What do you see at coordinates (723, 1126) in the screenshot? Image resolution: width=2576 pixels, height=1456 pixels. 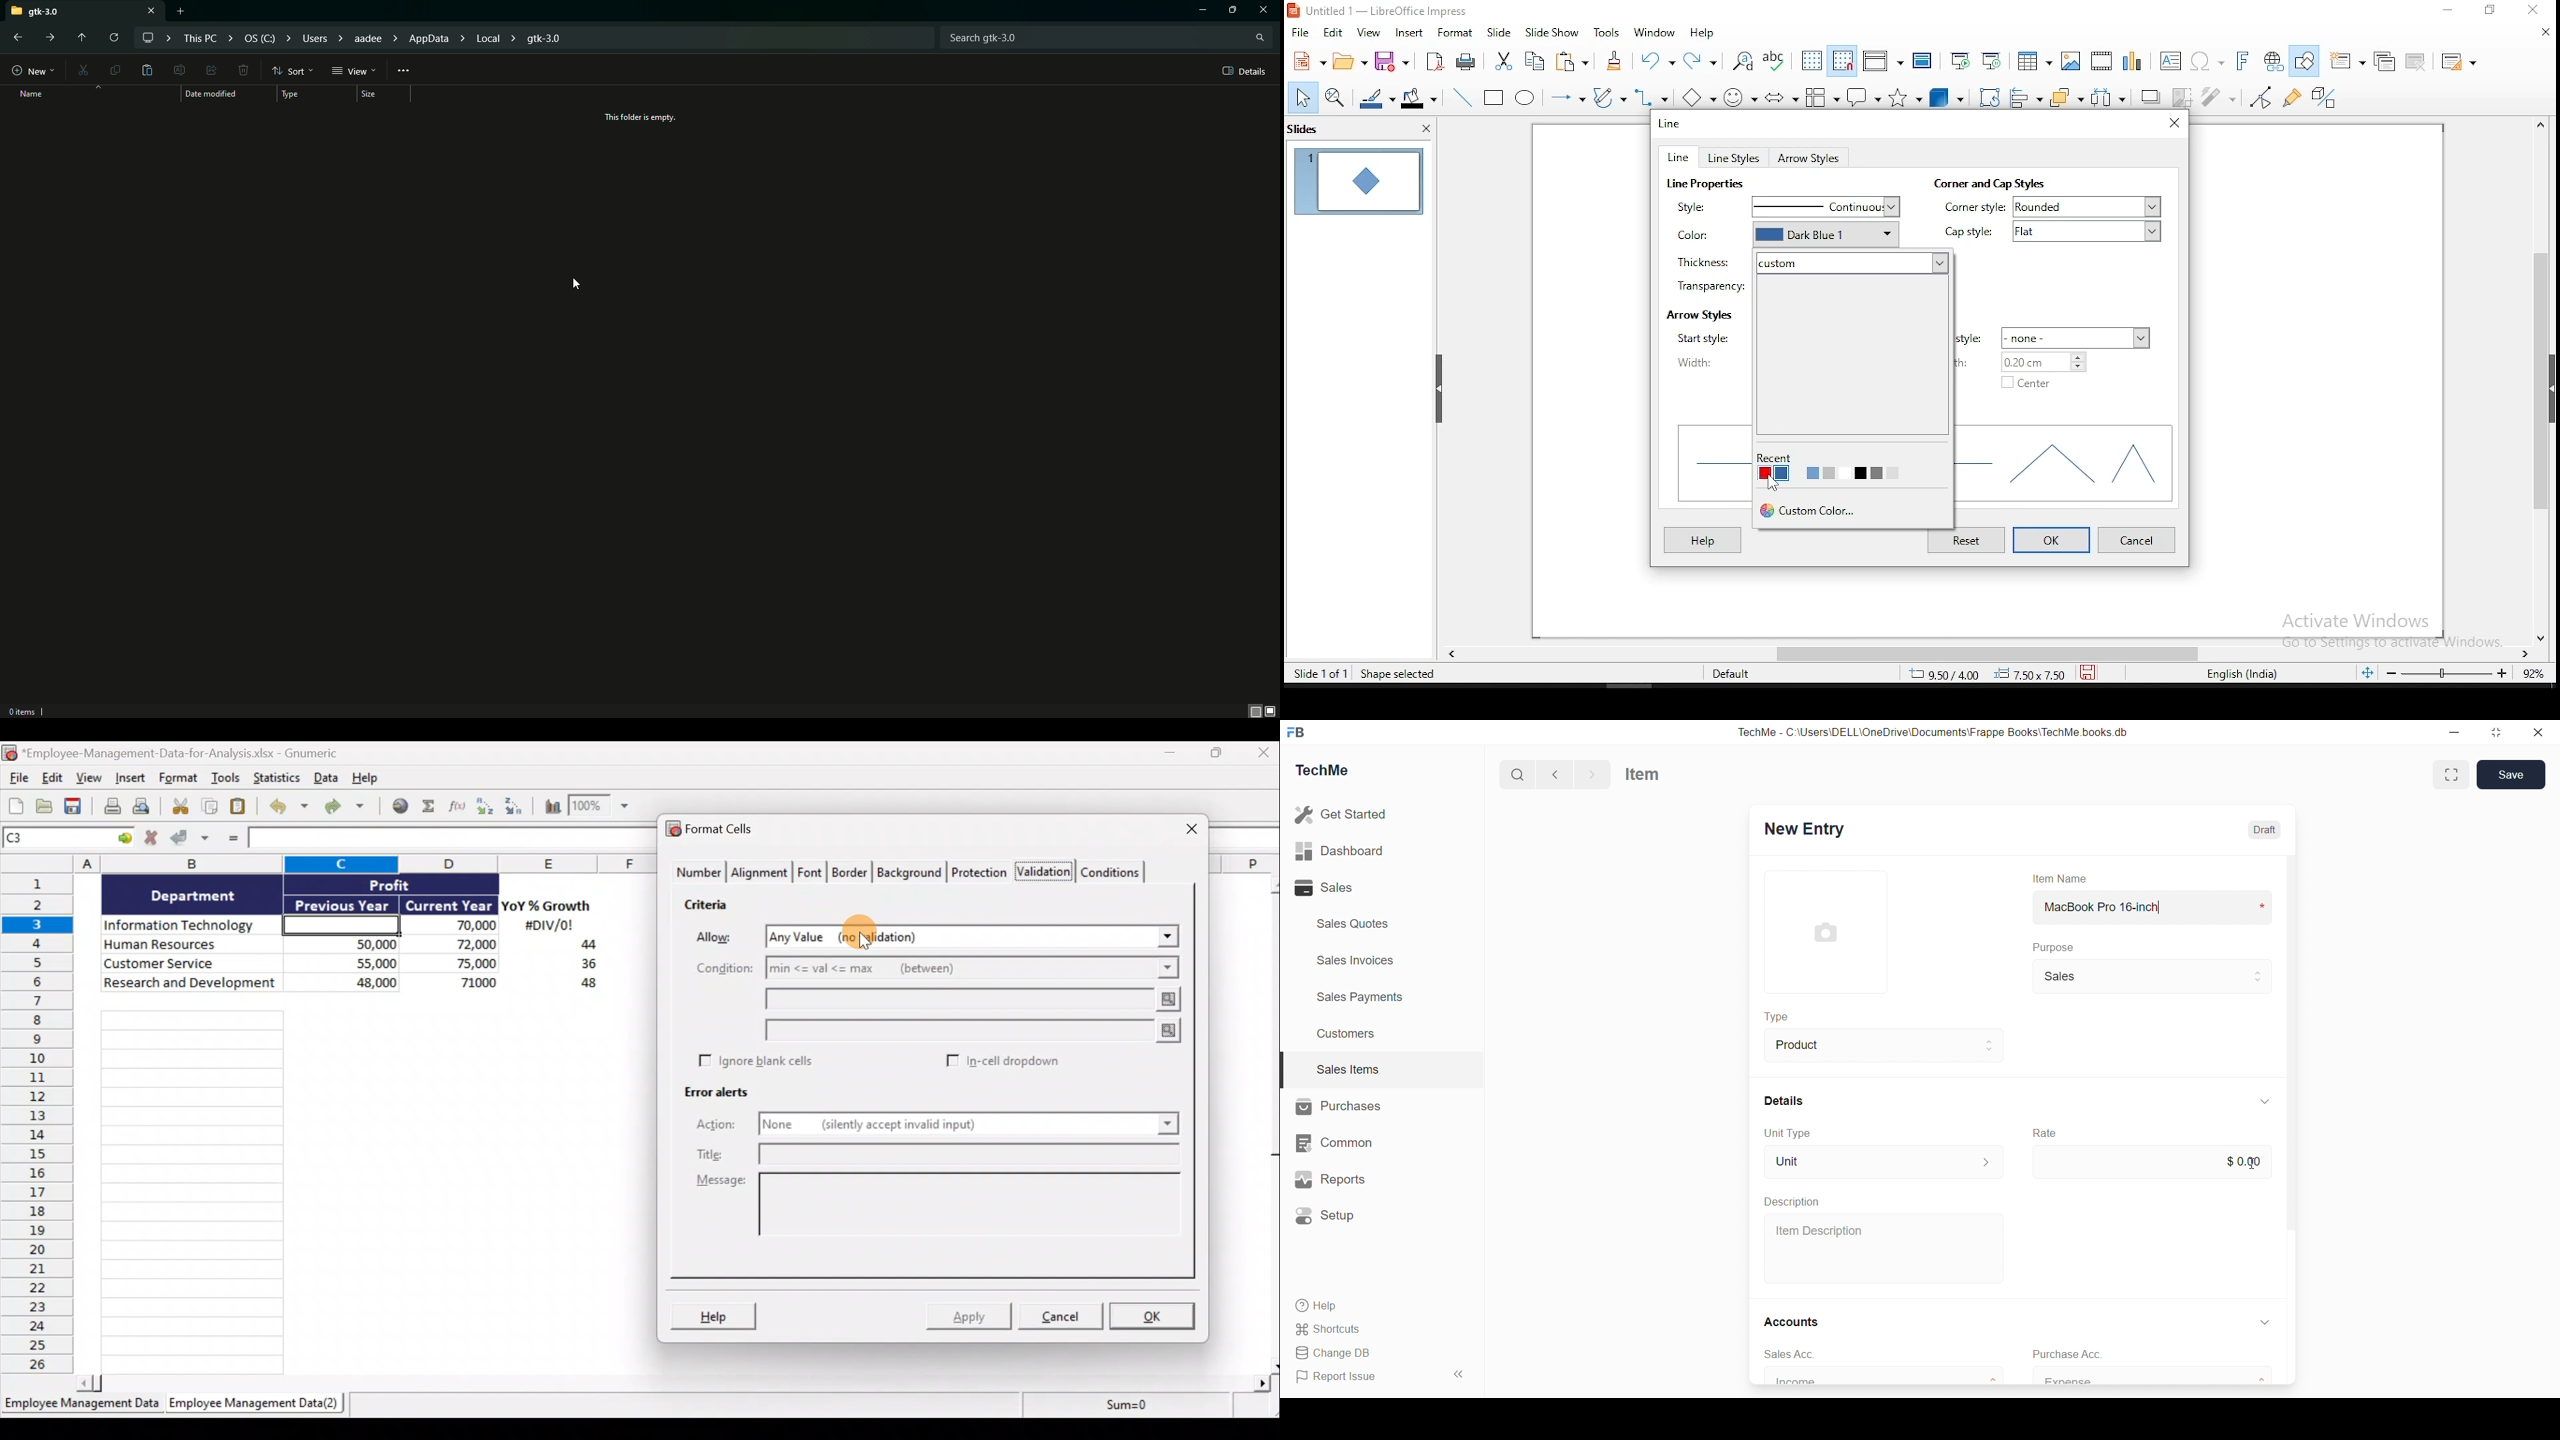 I see `Actions` at bounding box center [723, 1126].